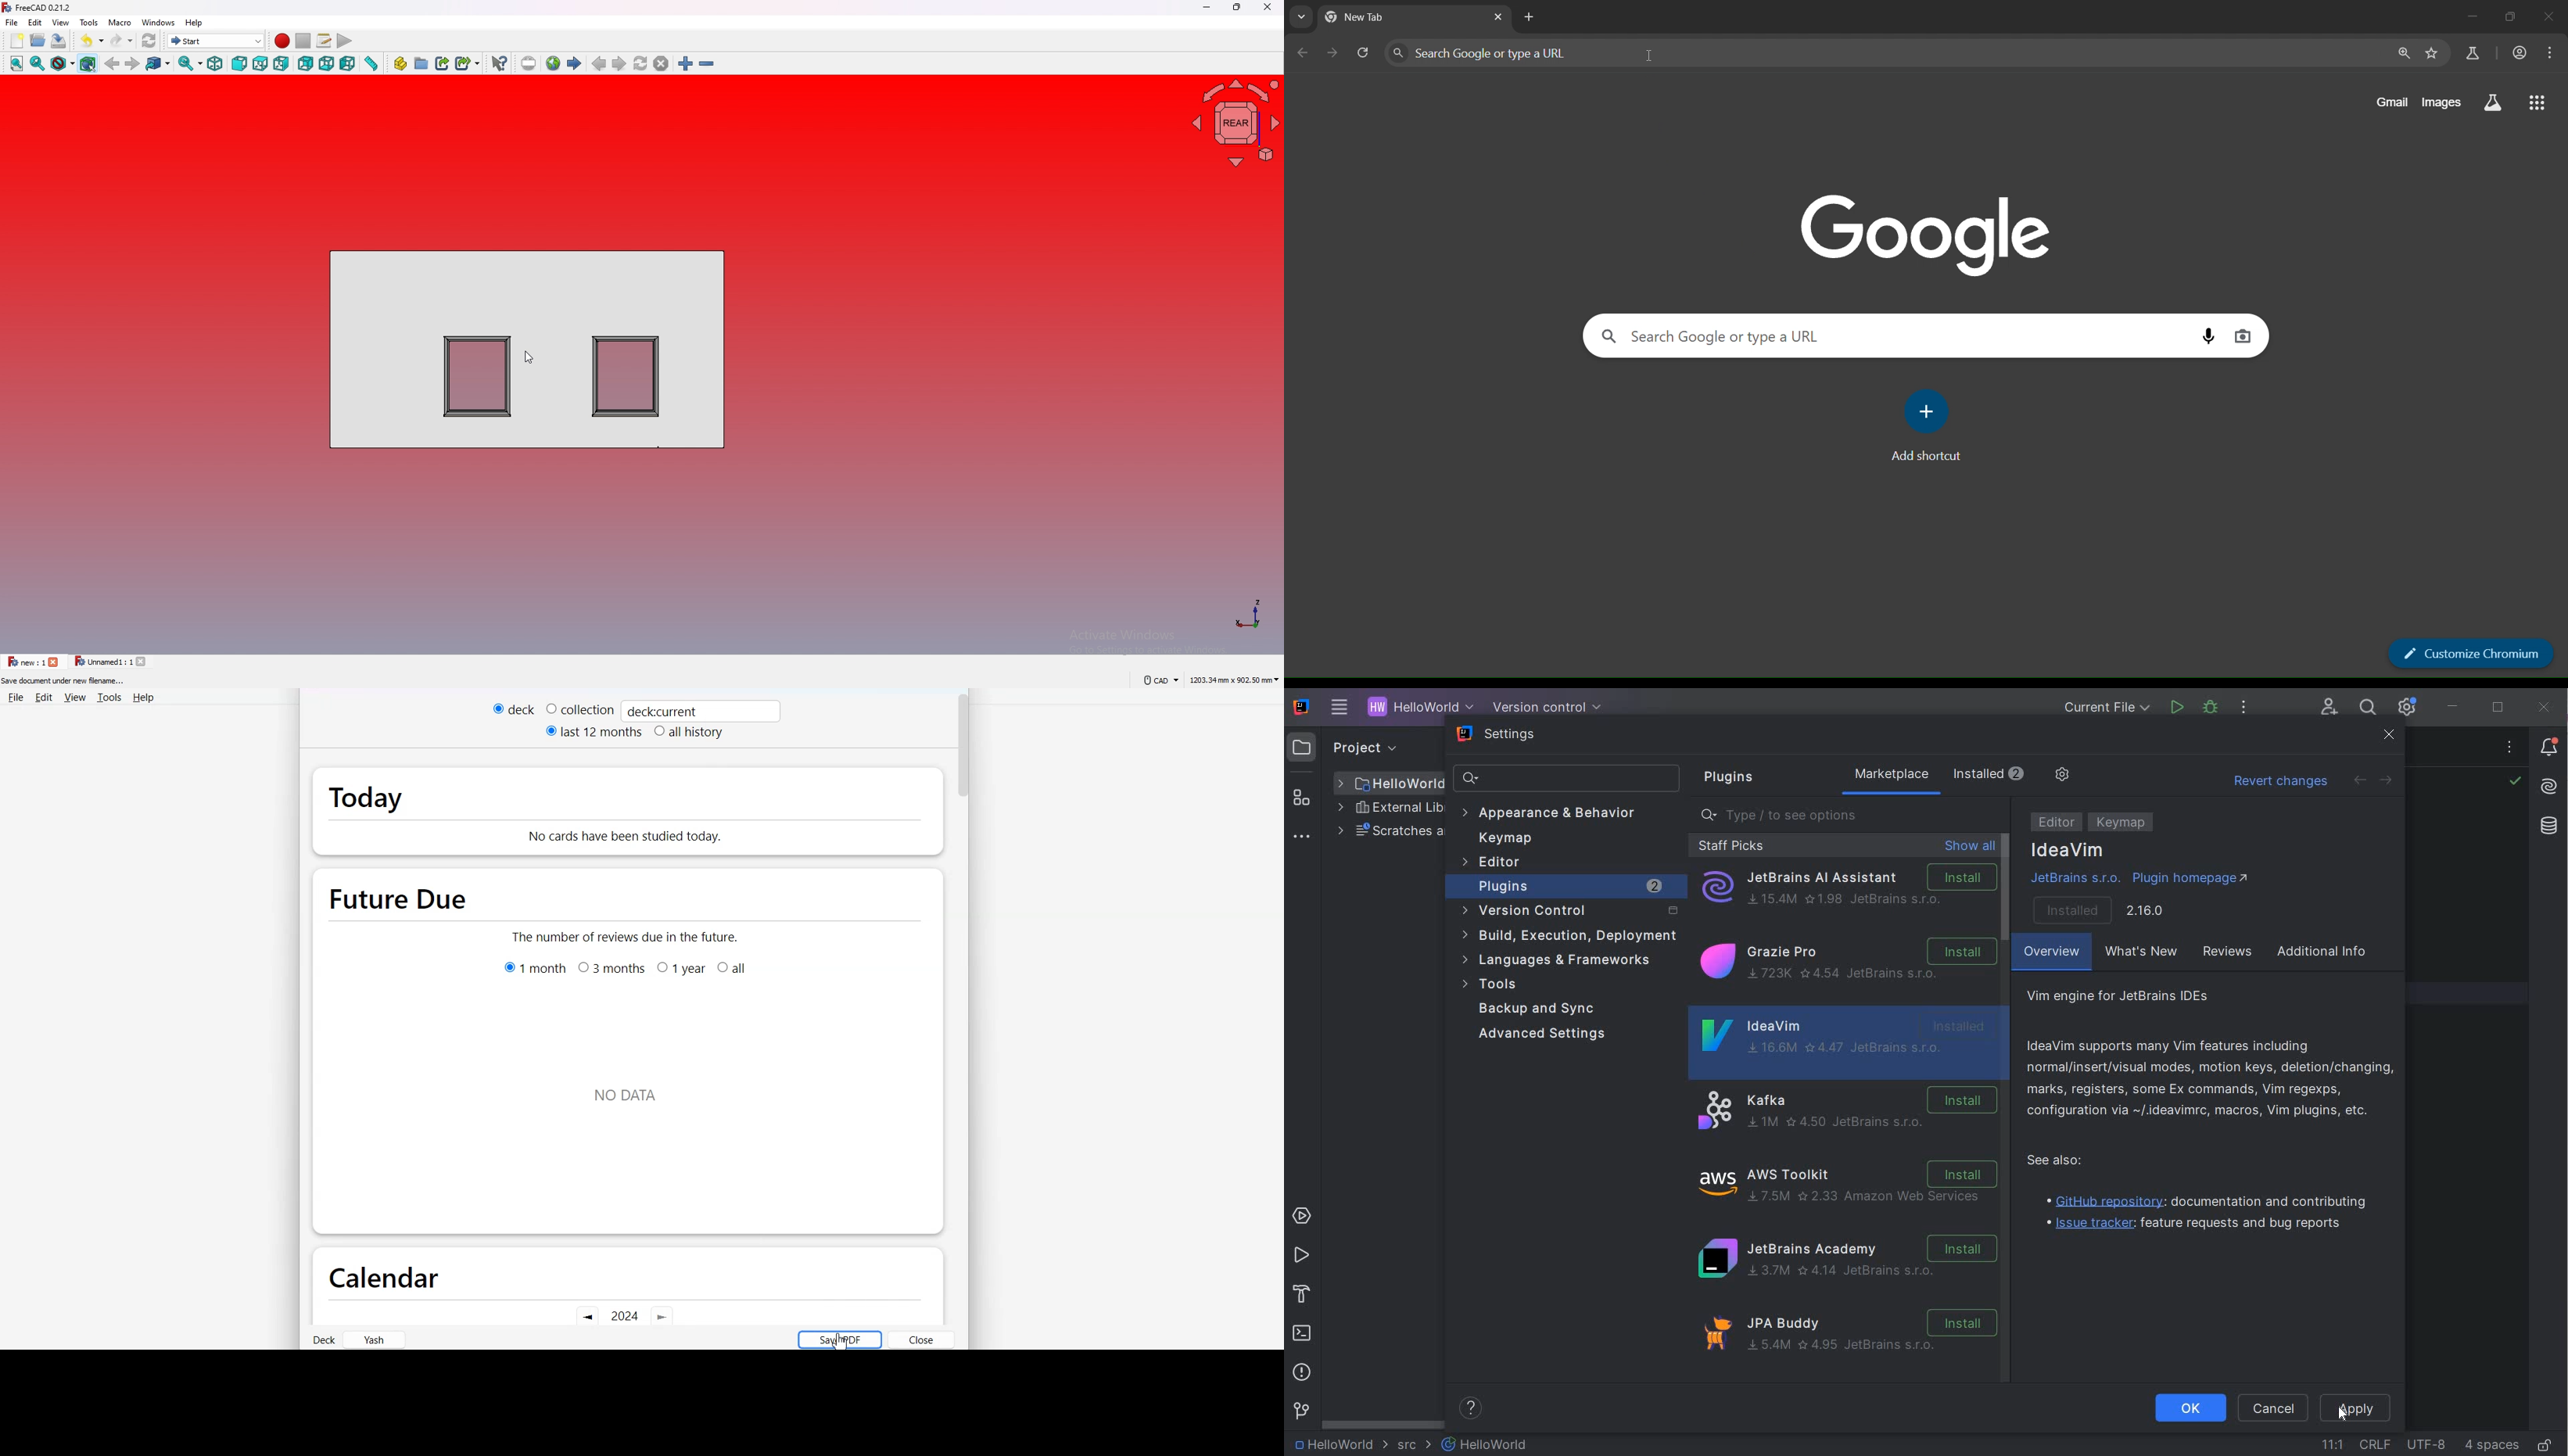  What do you see at coordinates (625, 1317) in the screenshot?
I see `Current year` at bounding box center [625, 1317].